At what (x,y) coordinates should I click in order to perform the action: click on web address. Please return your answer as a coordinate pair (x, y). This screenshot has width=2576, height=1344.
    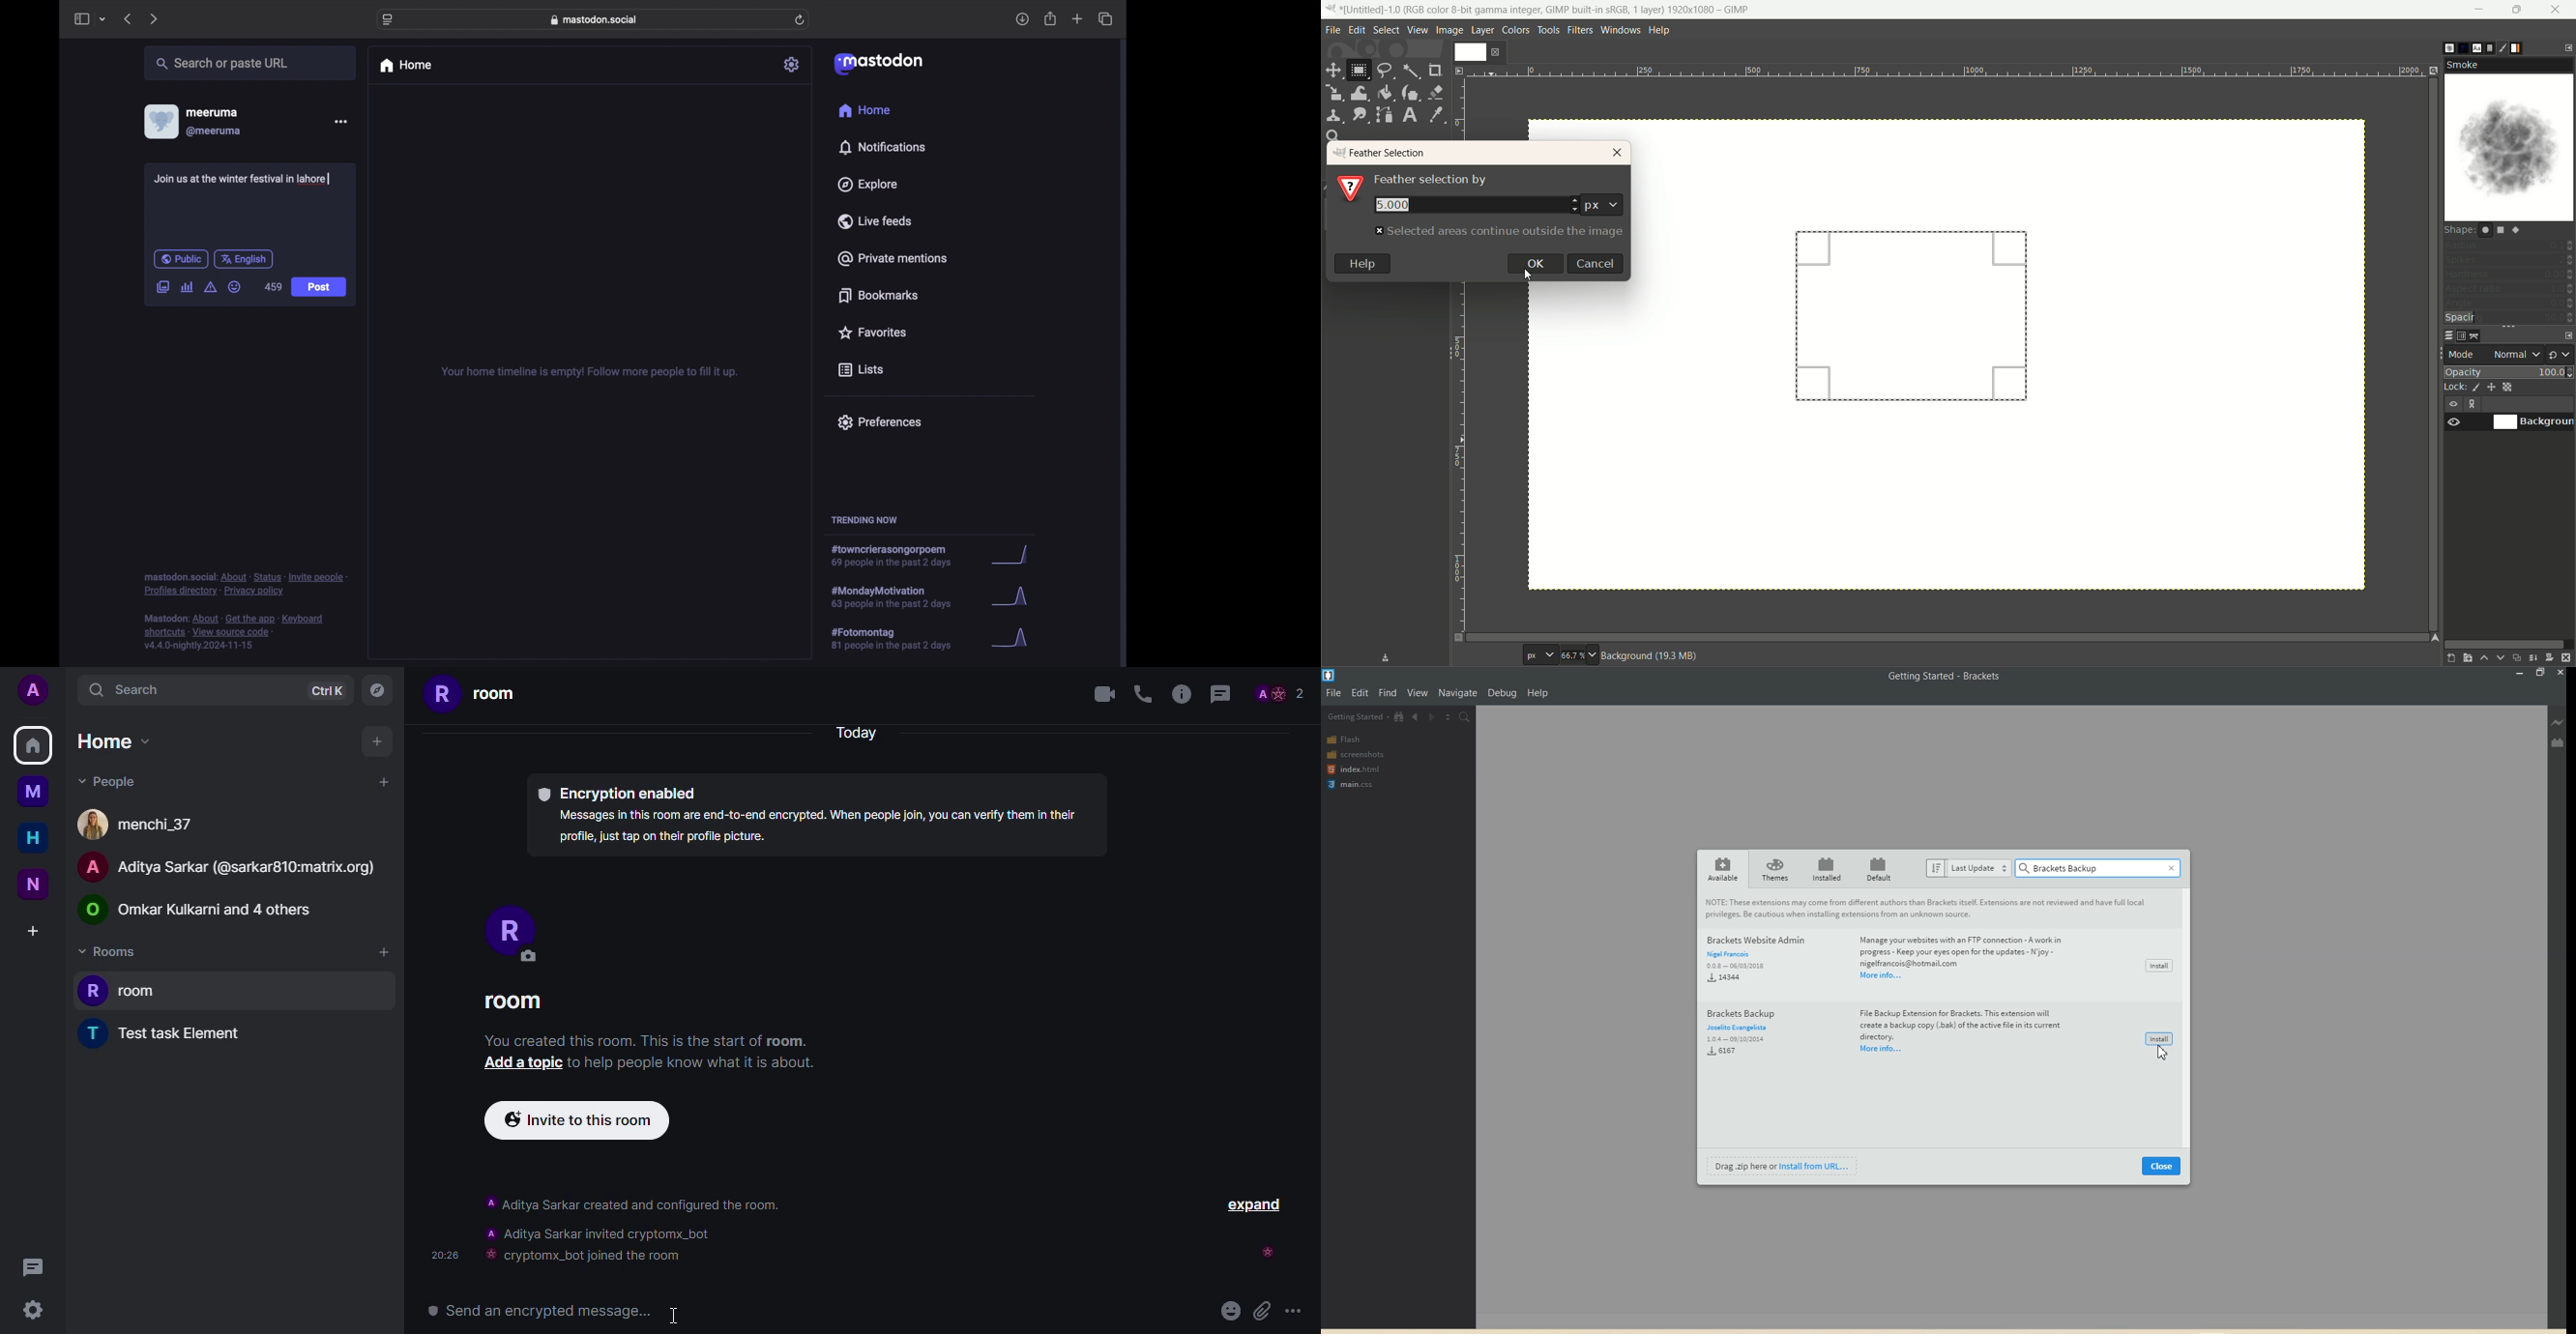
    Looking at the image, I should click on (597, 19).